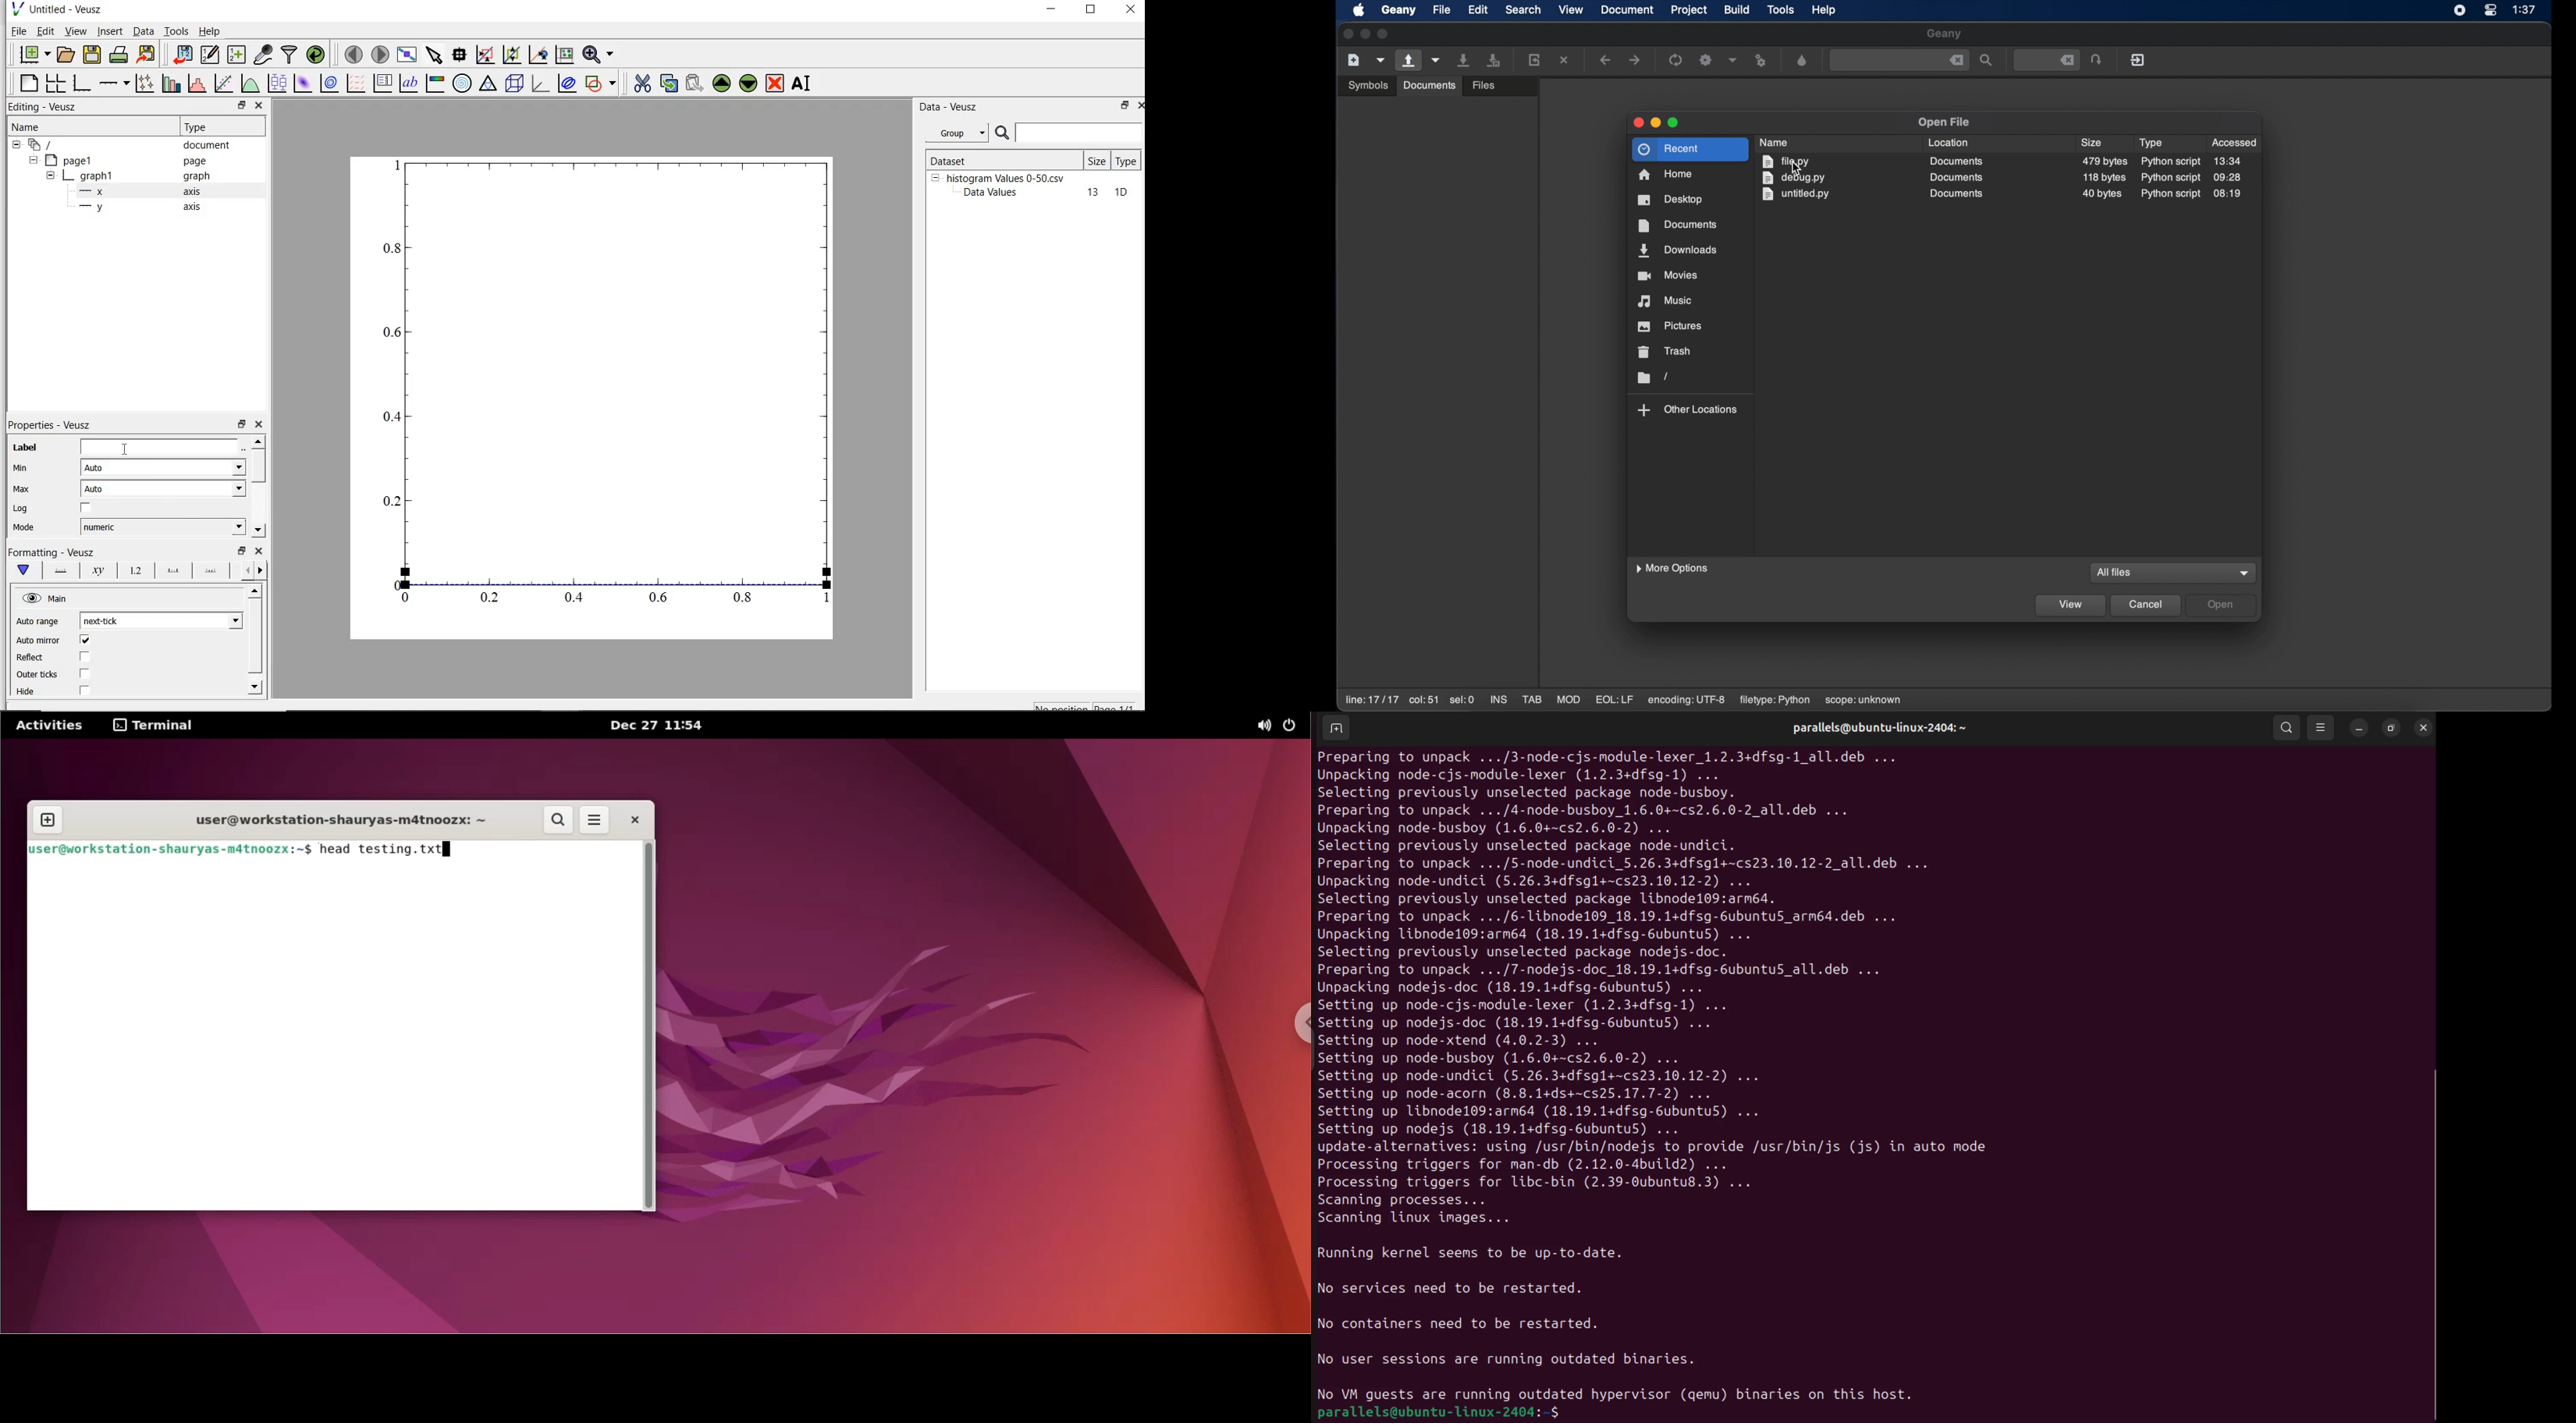 This screenshot has width=2576, height=1428. I want to click on hide, so click(935, 177).